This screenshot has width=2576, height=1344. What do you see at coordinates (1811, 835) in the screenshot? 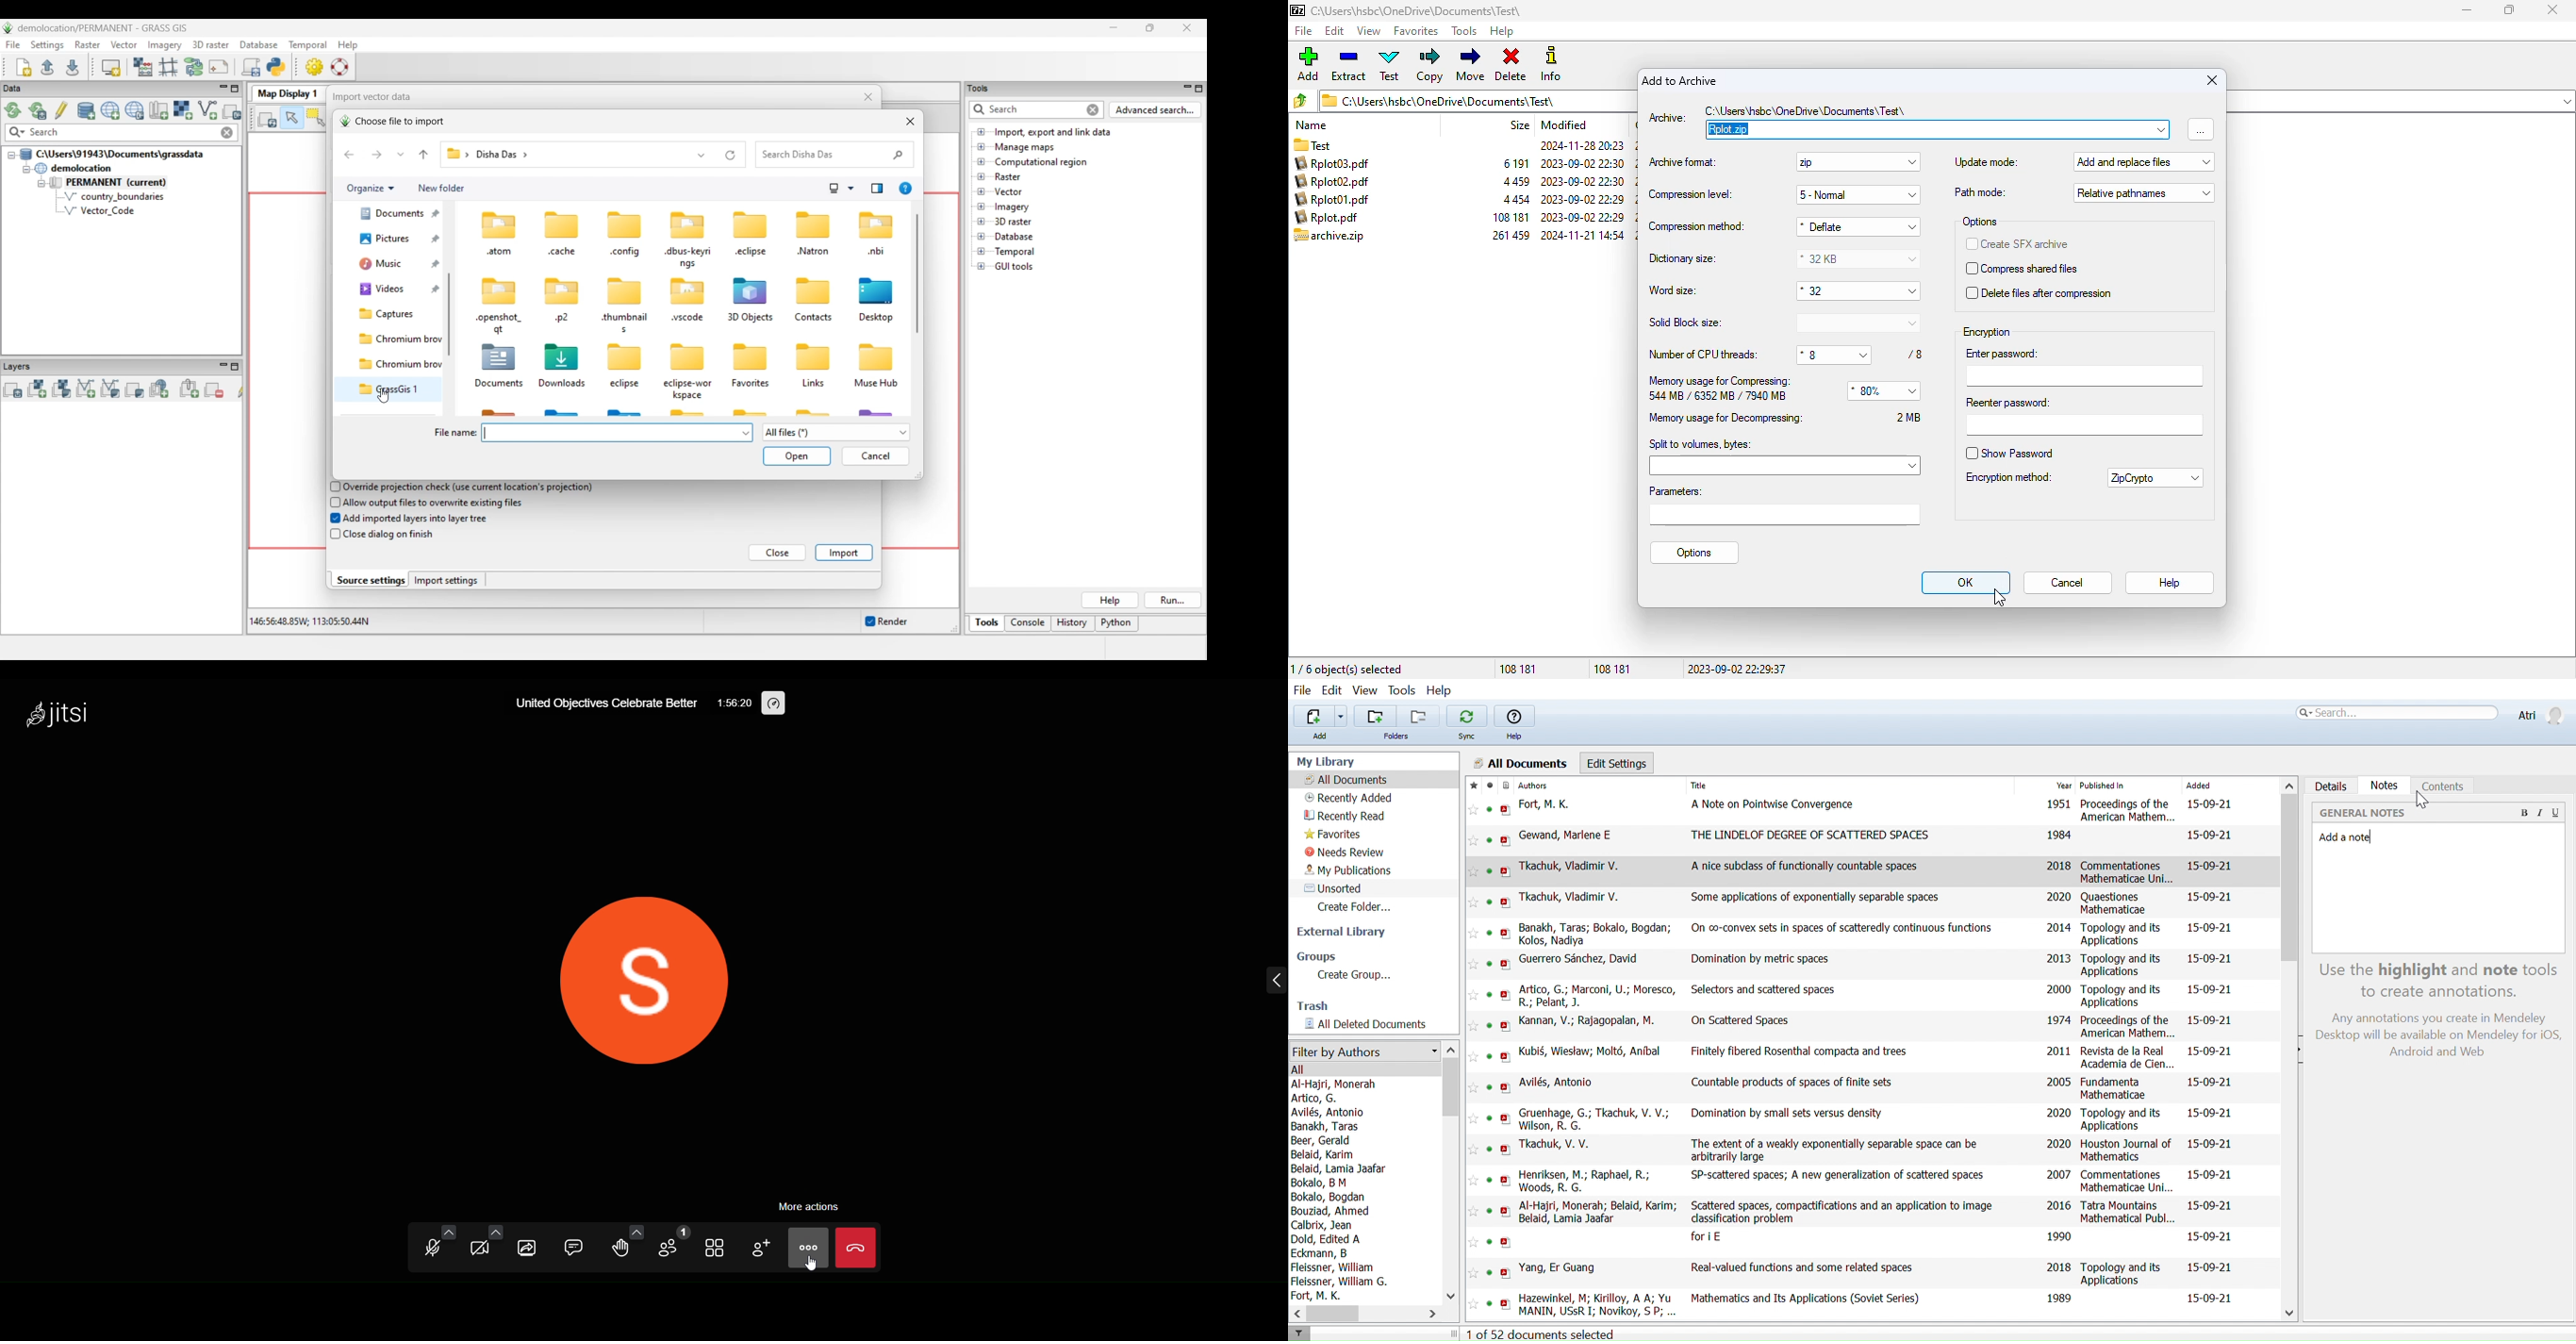
I see `THE LINDELOF DEGREE OF SCATTERED SPACES` at bounding box center [1811, 835].